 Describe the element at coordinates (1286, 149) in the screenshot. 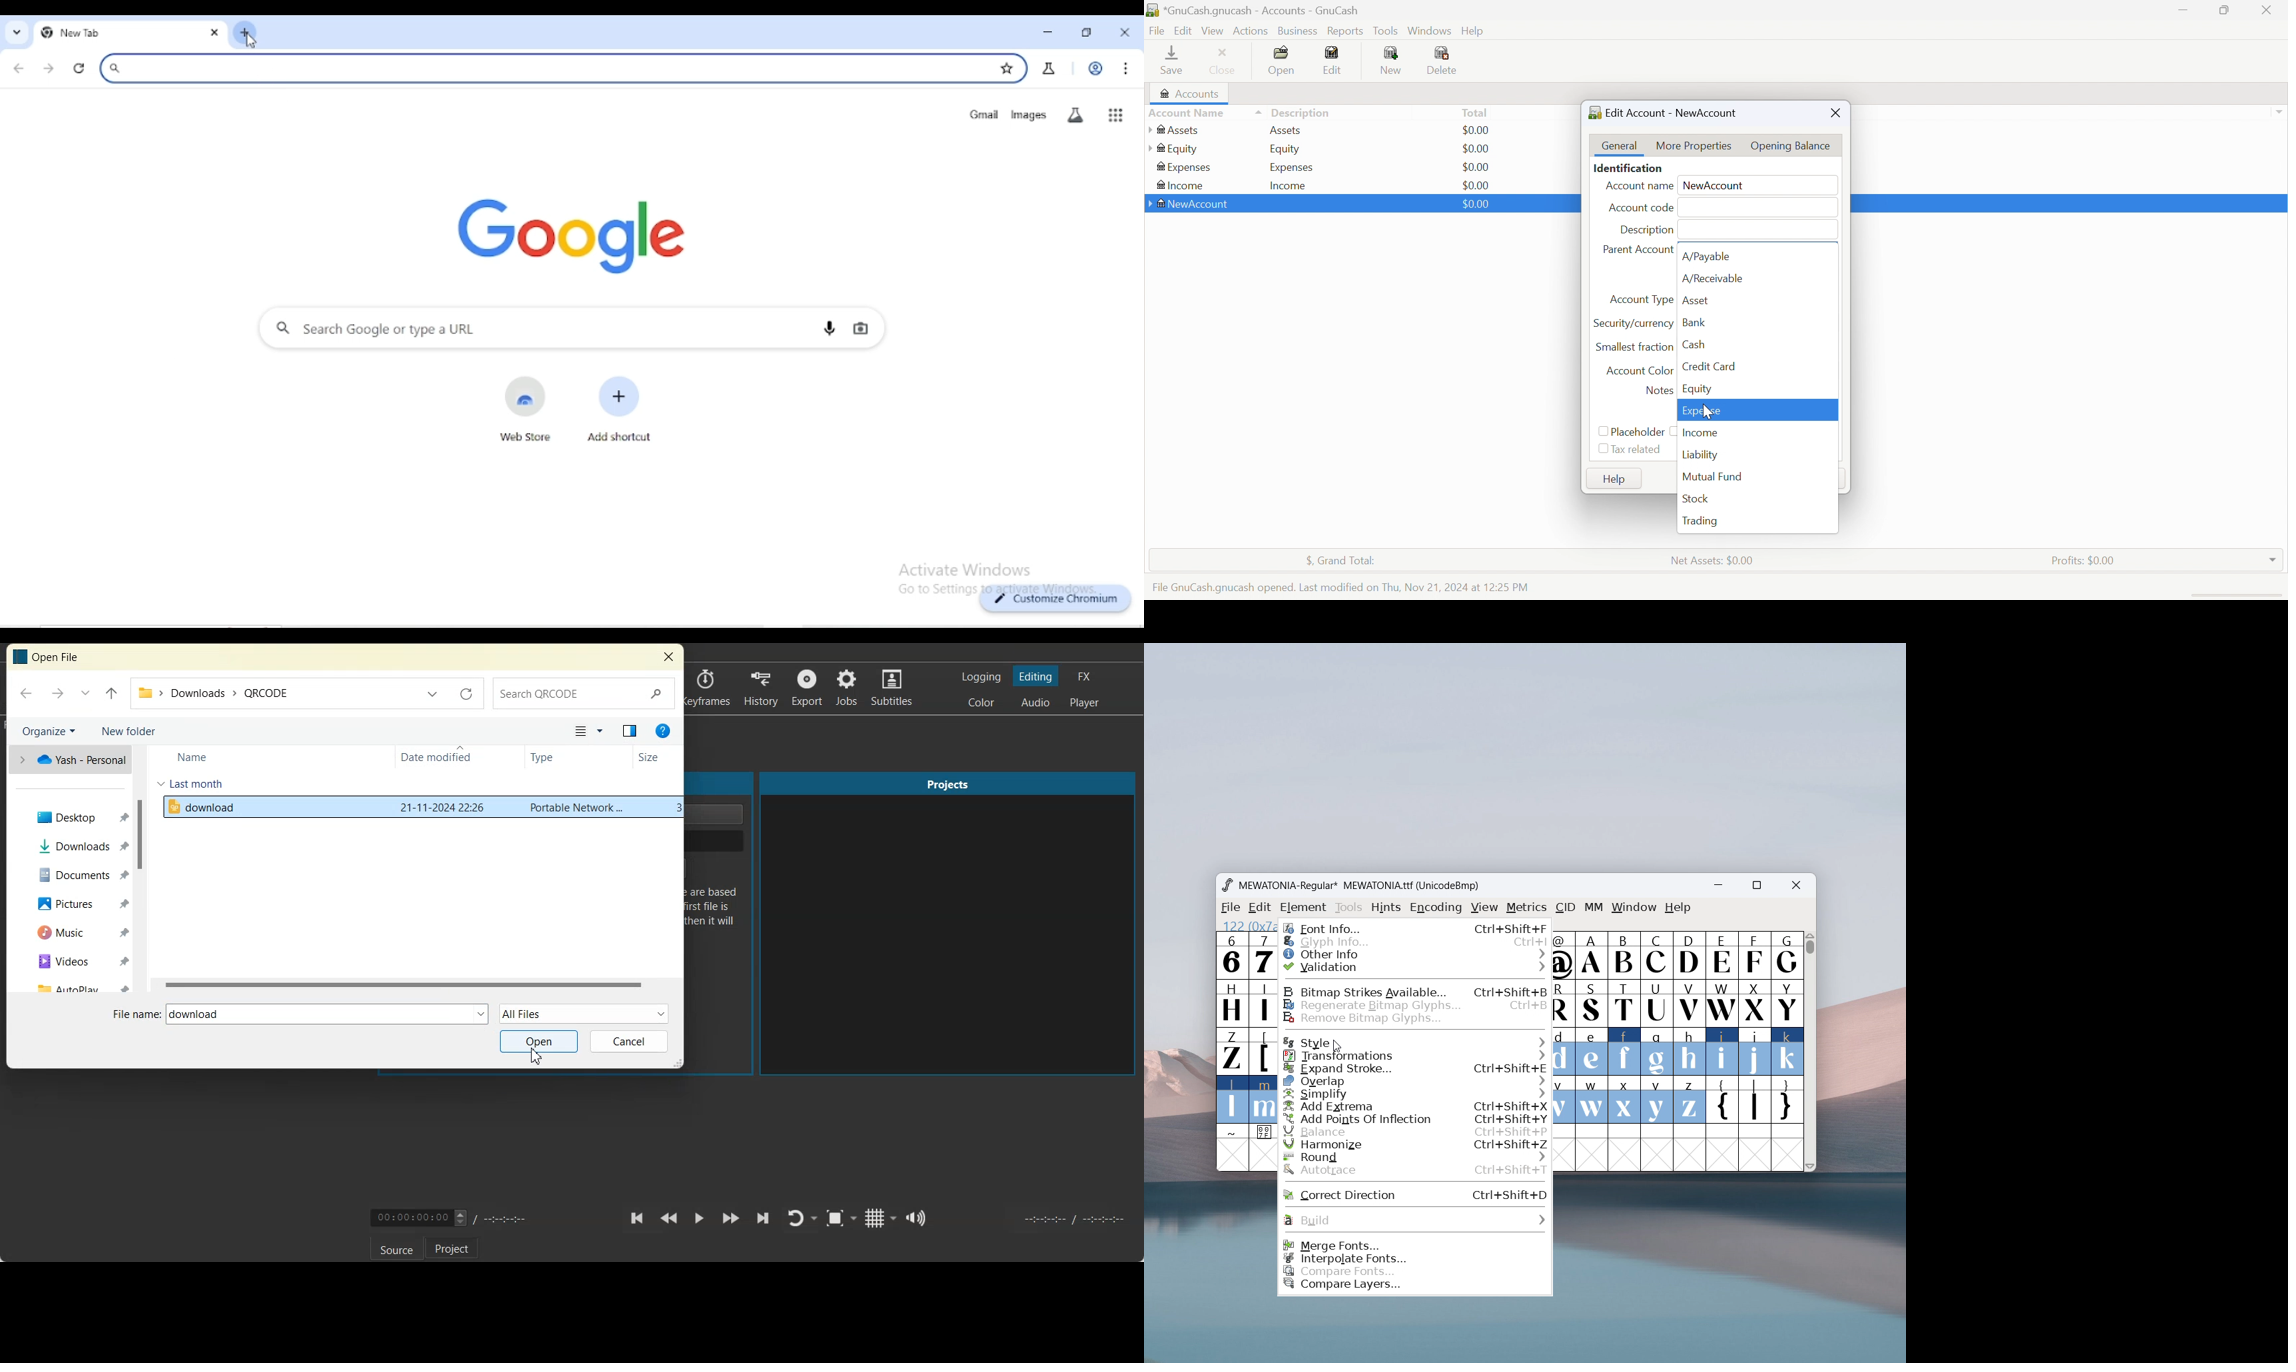

I see `Equity` at that location.